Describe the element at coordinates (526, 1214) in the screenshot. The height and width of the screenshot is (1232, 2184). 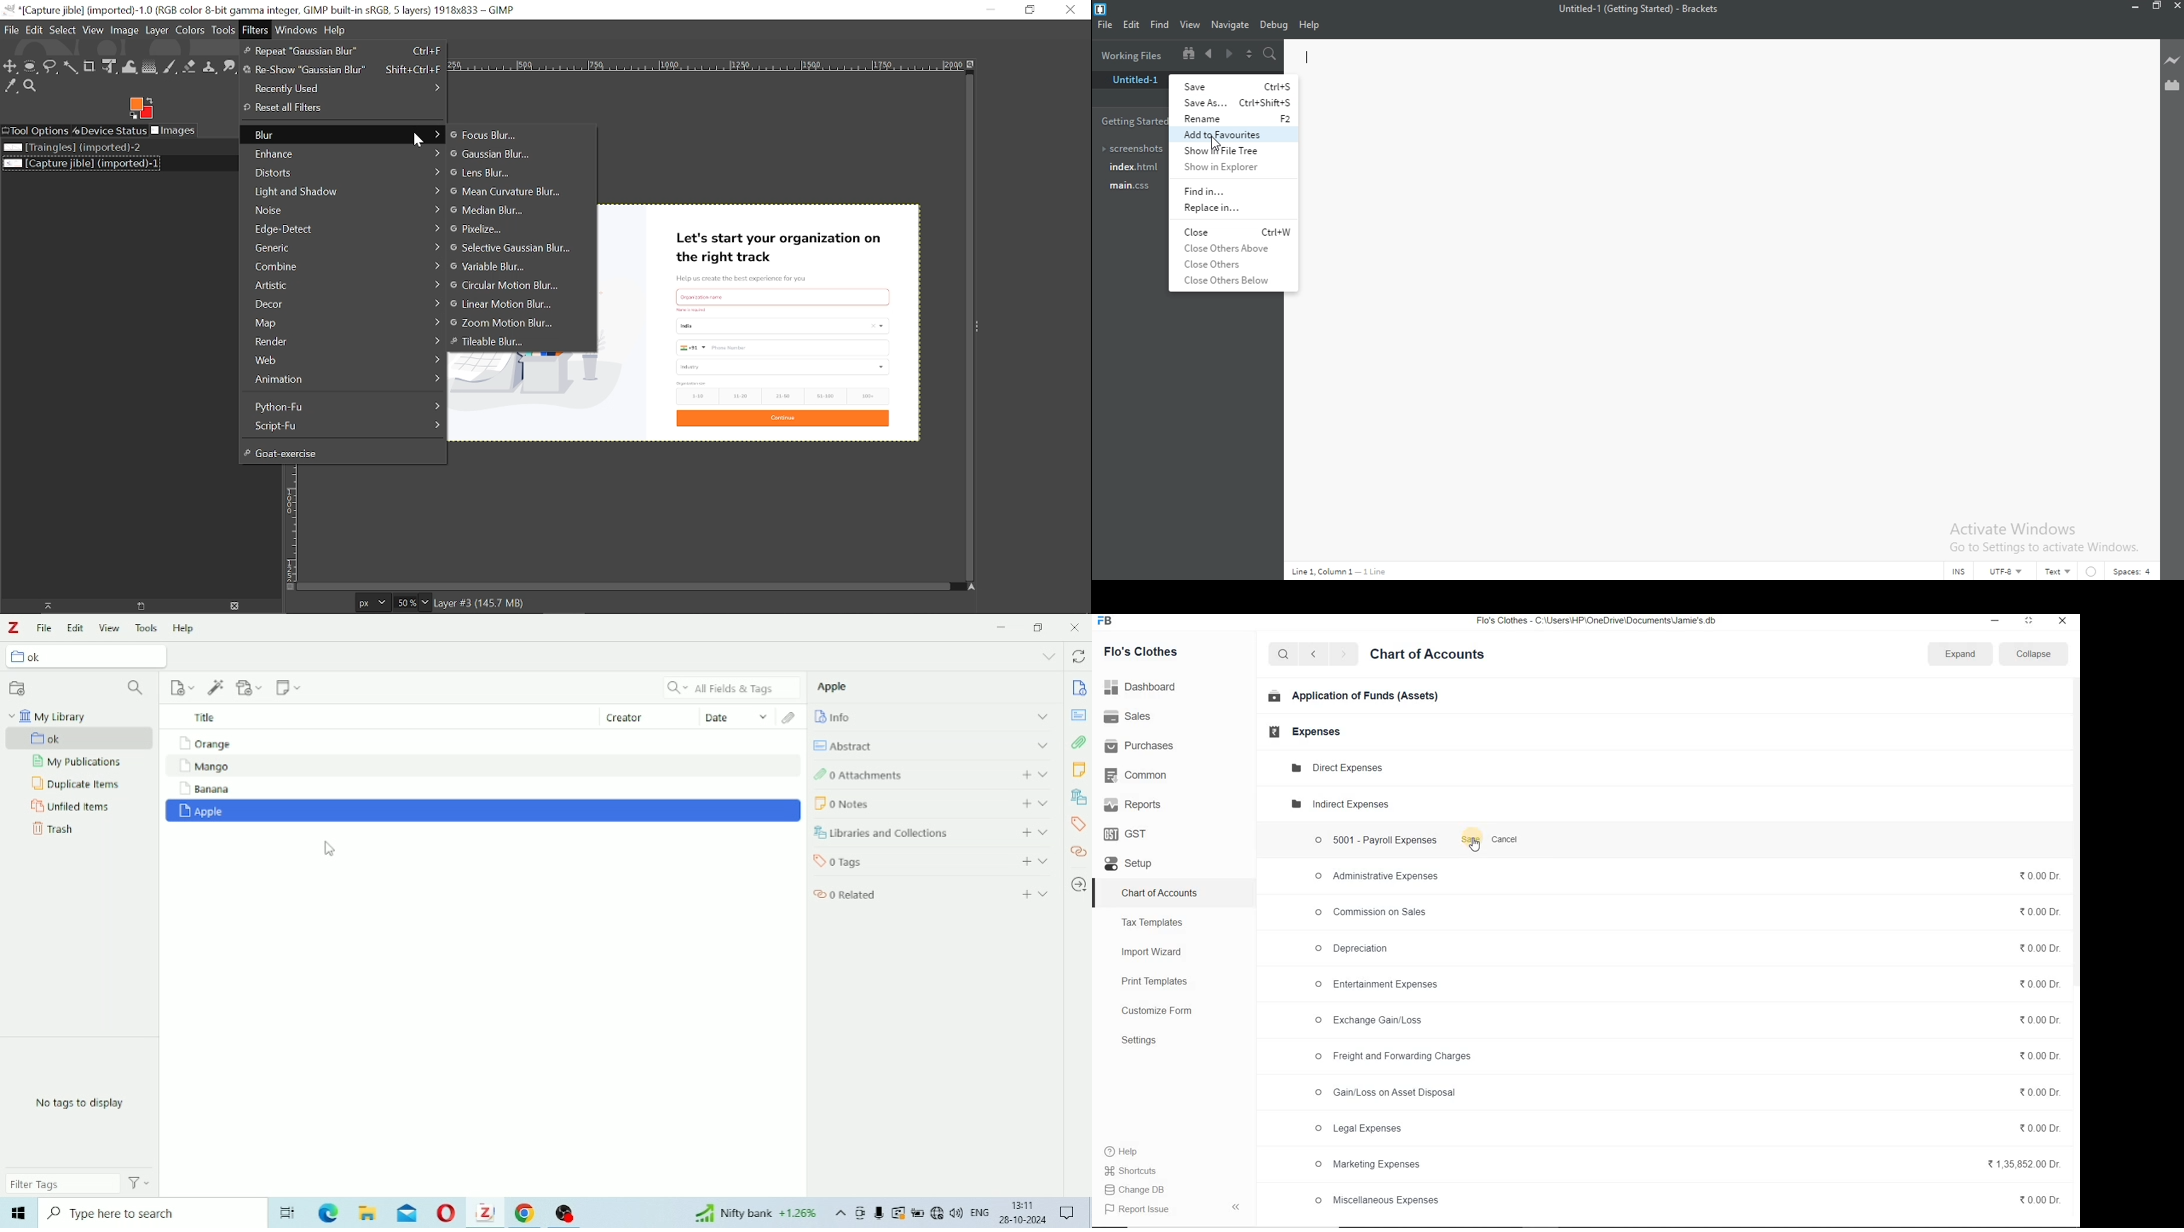
I see `Google Chrome` at that location.